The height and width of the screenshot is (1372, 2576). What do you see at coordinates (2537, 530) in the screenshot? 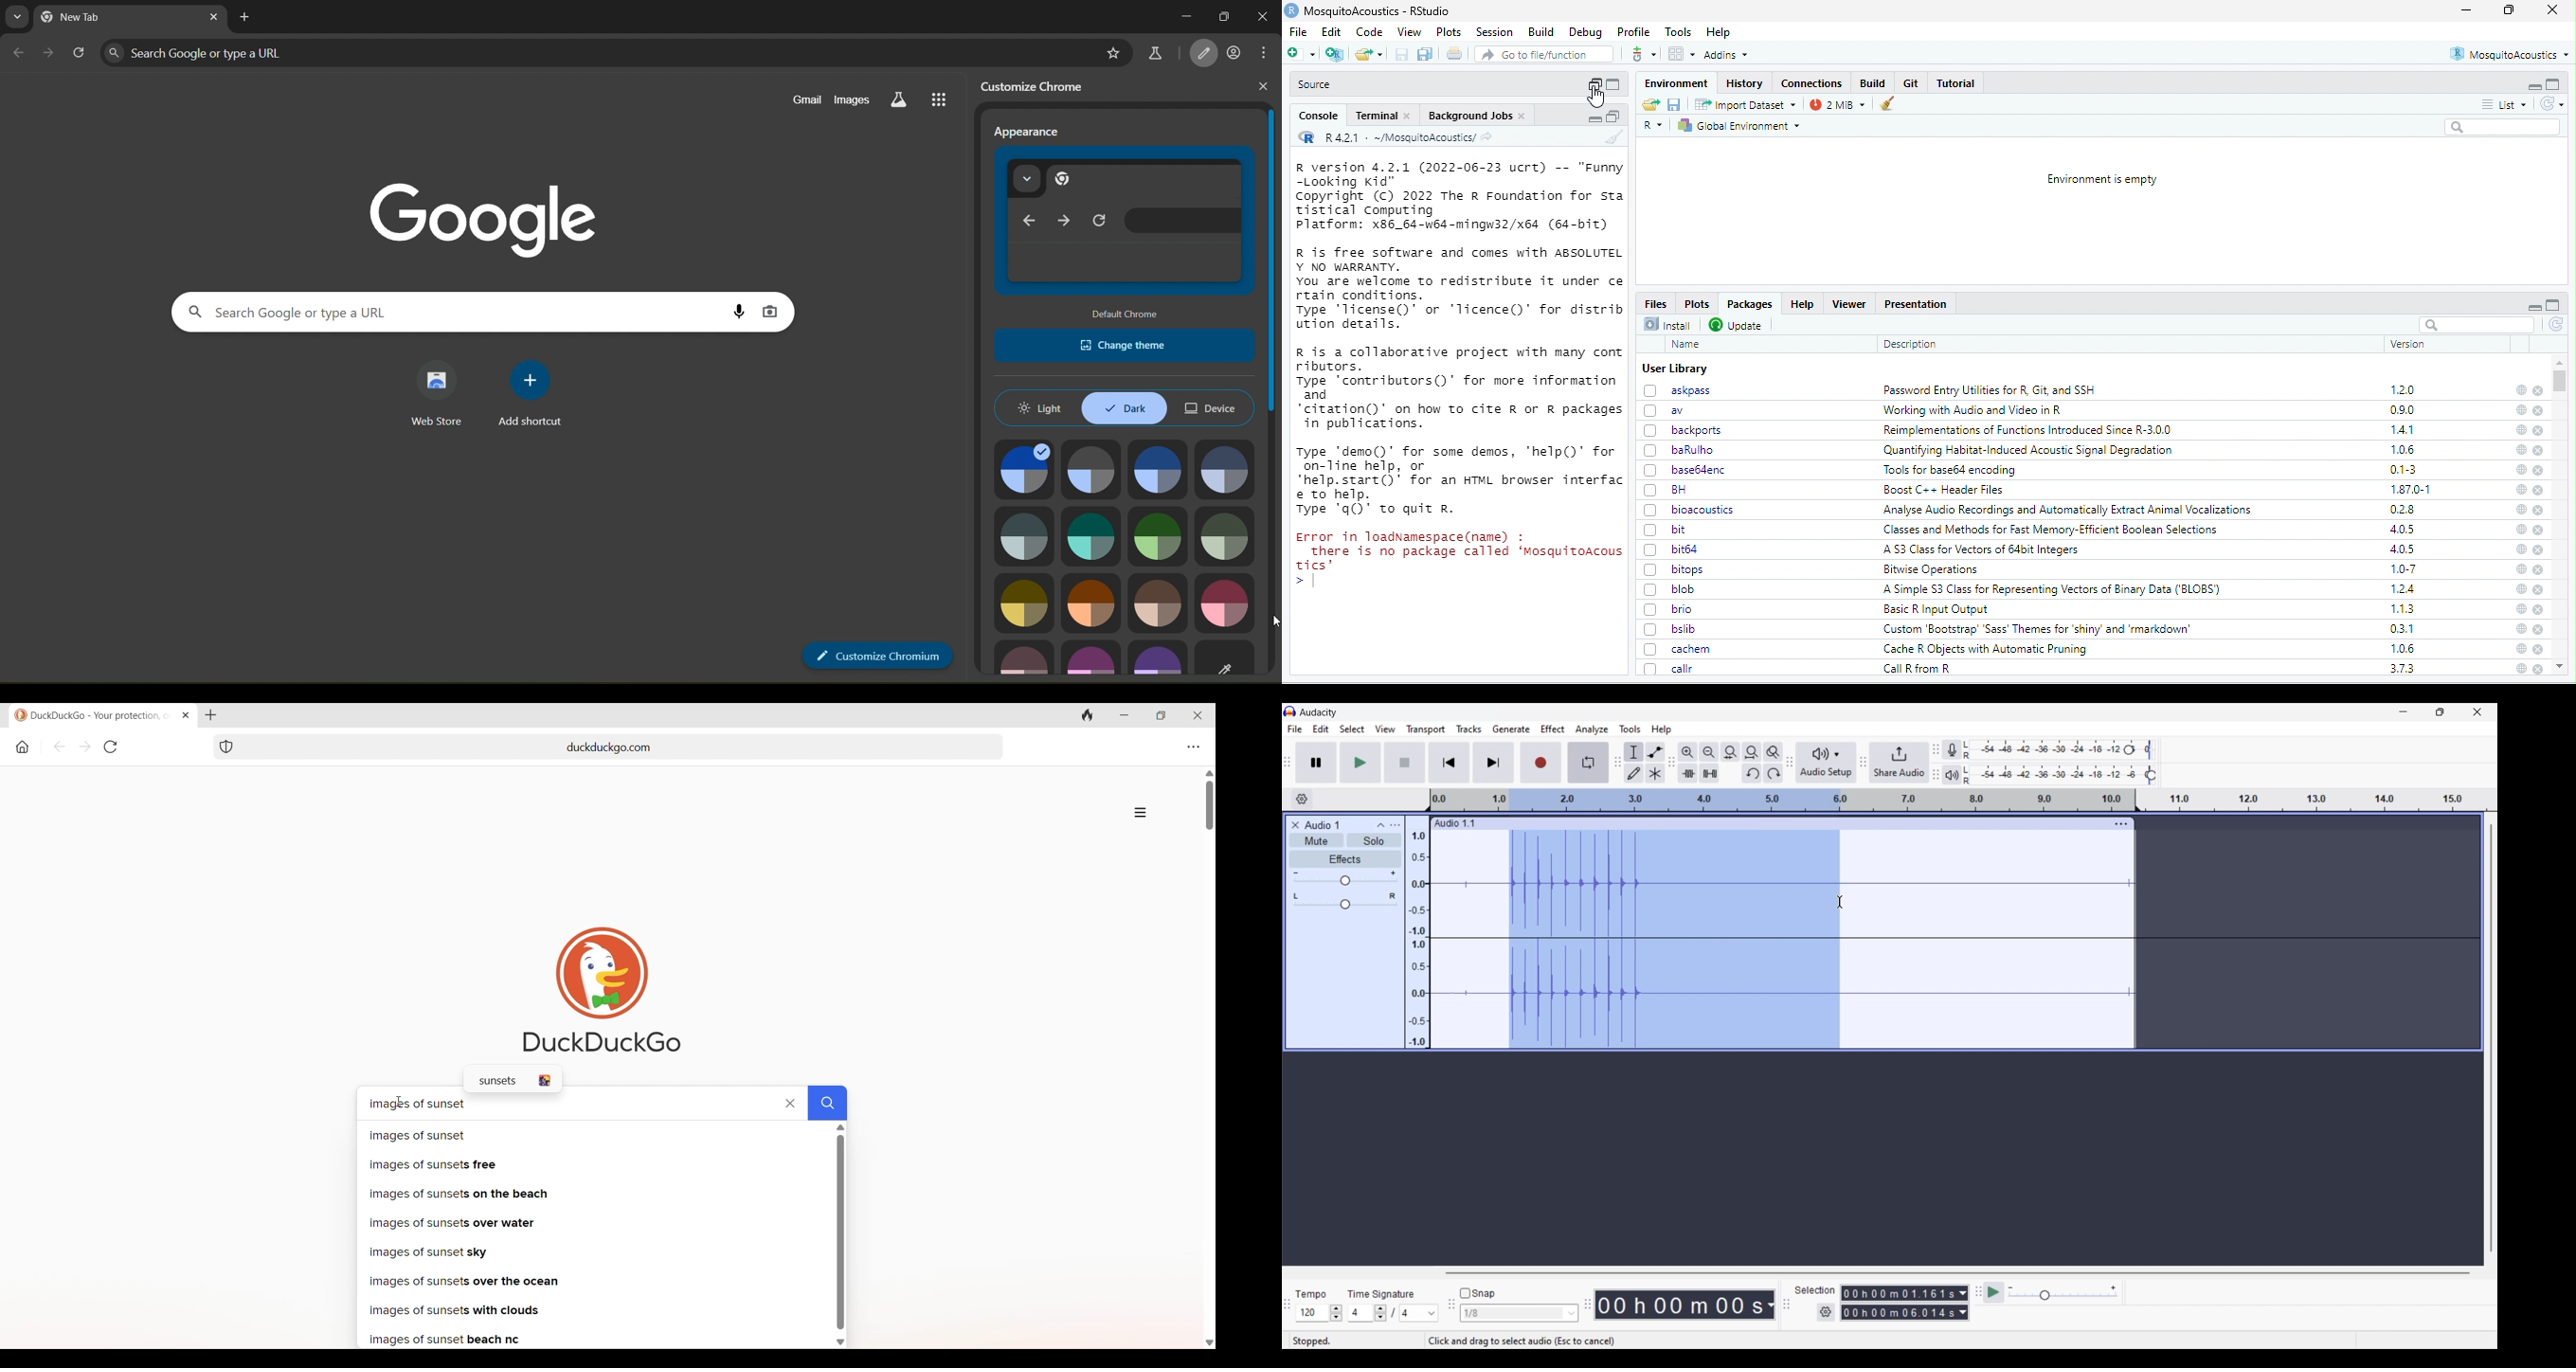
I see `close` at bounding box center [2537, 530].